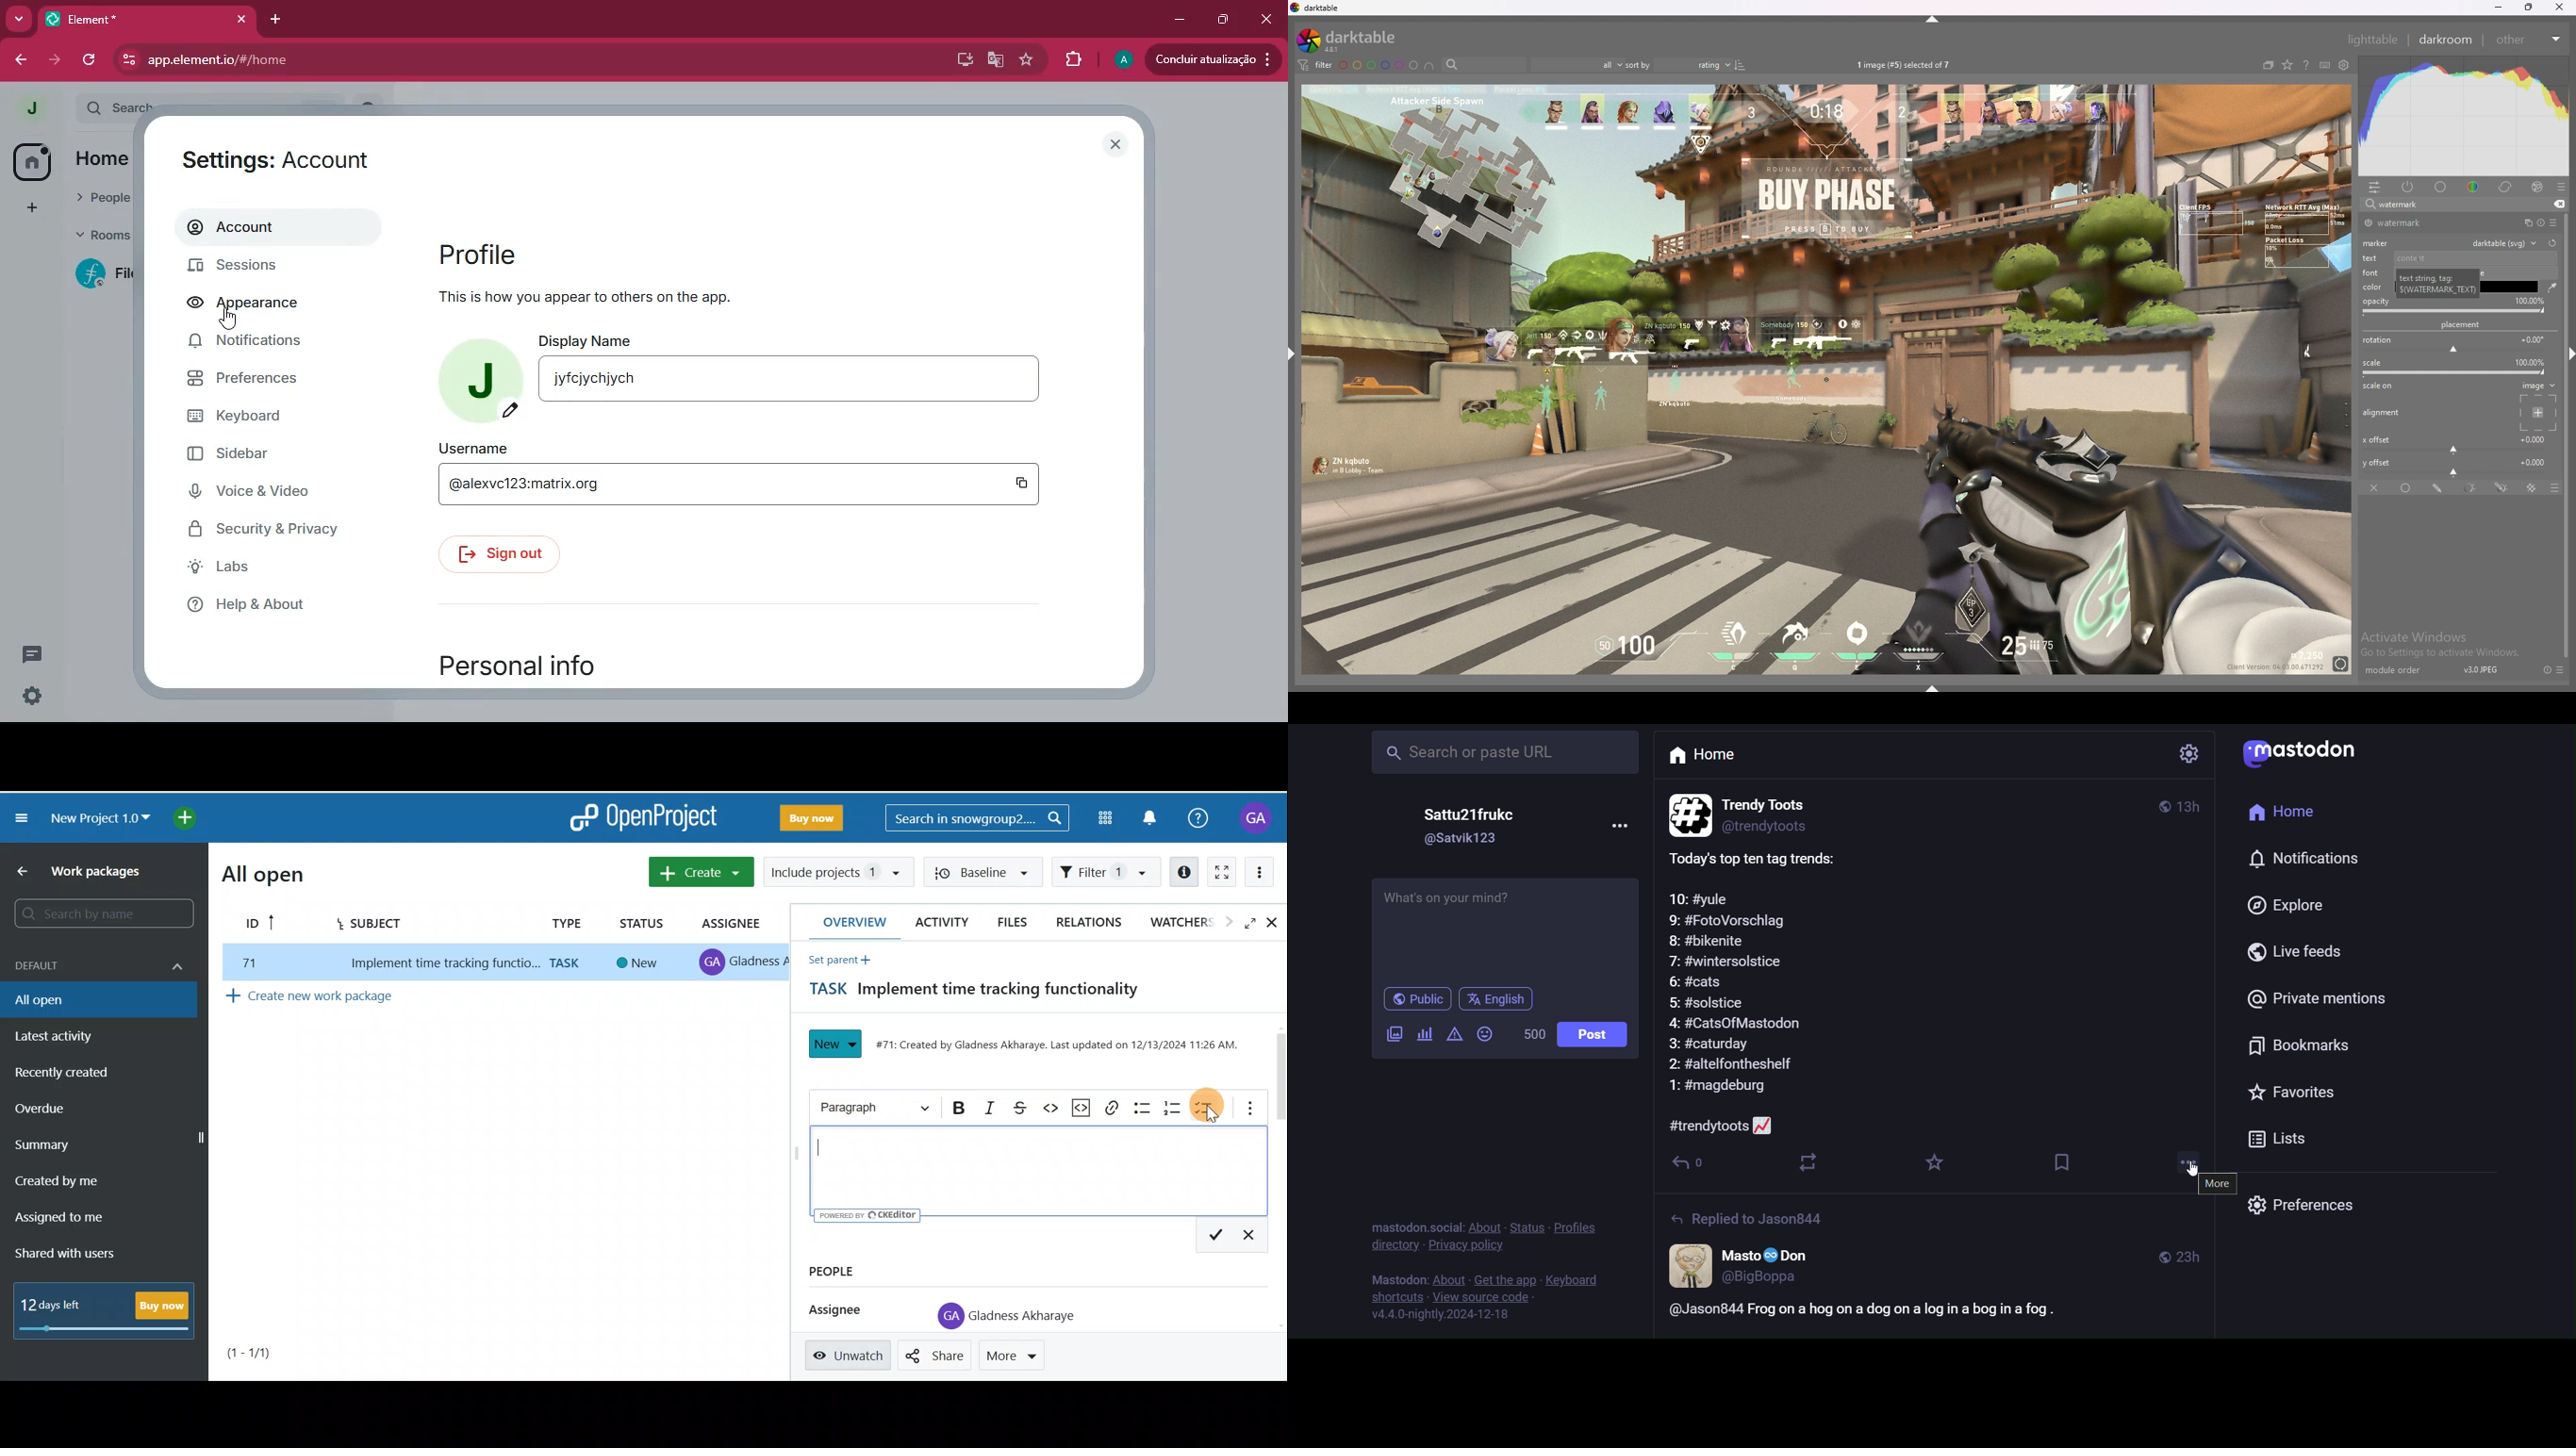 This screenshot has width=2576, height=1456. What do you see at coordinates (1105, 818) in the screenshot?
I see `Modules` at bounding box center [1105, 818].